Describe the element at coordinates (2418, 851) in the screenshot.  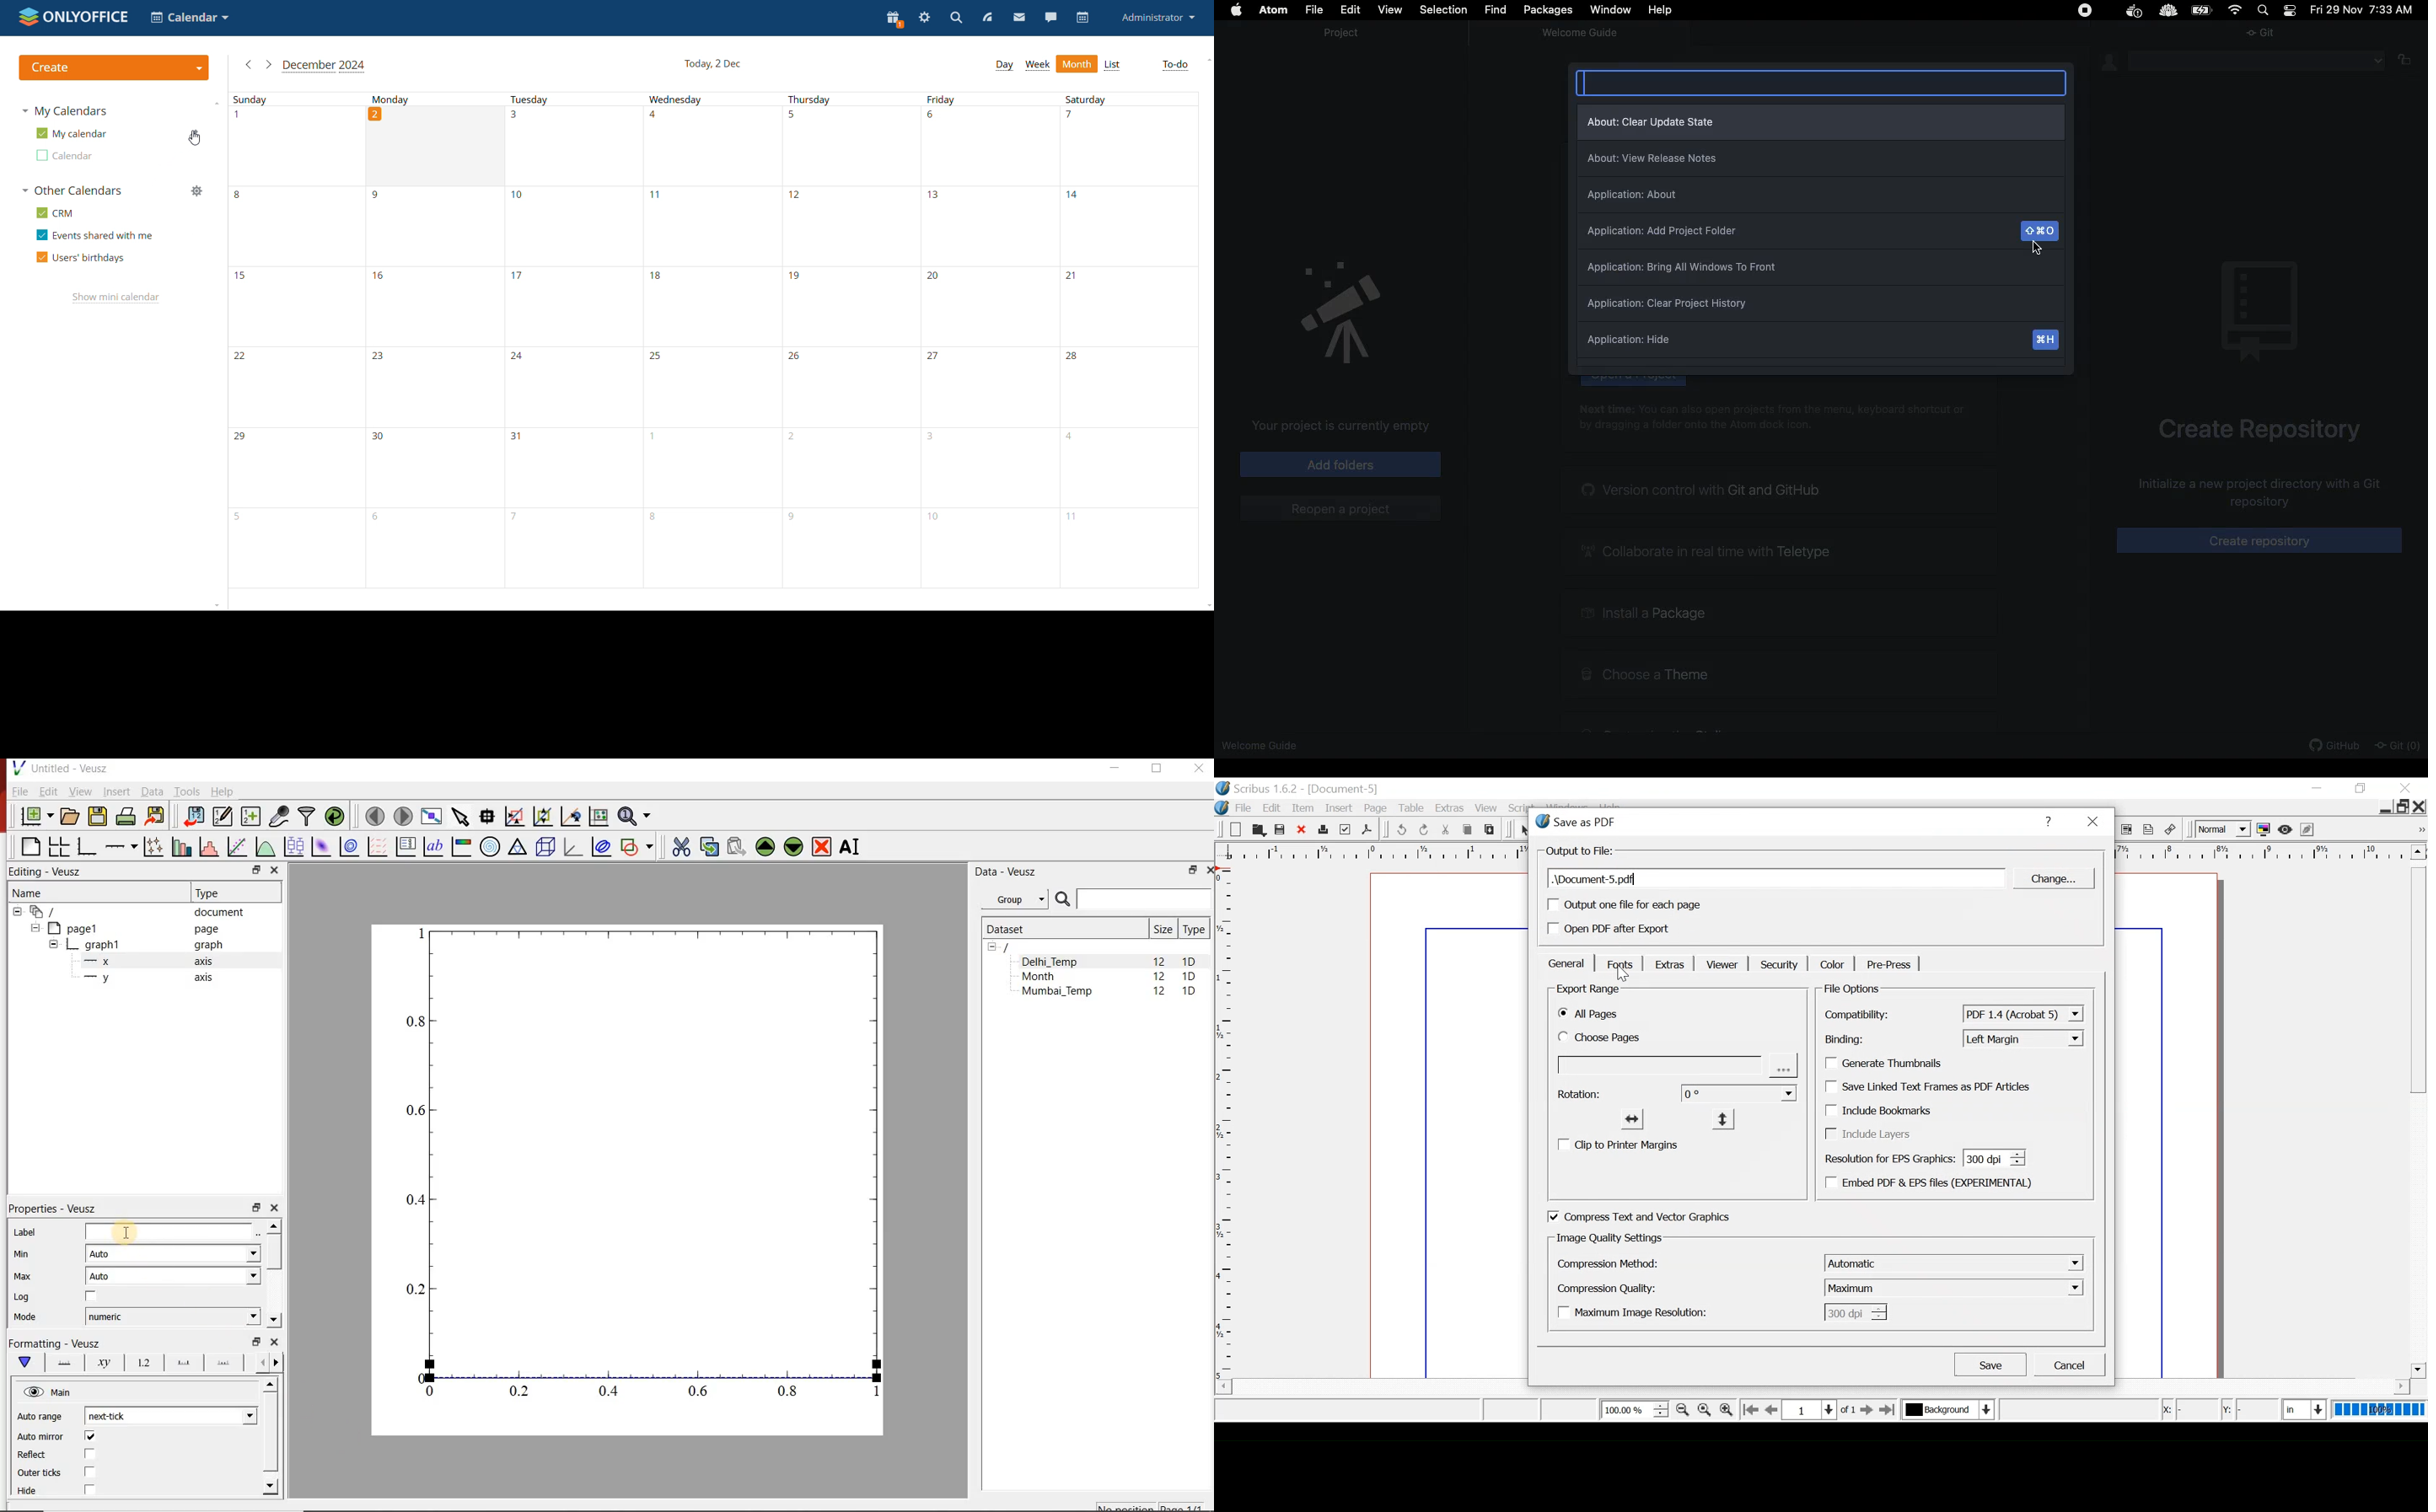
I see `Scroll up` at that location.